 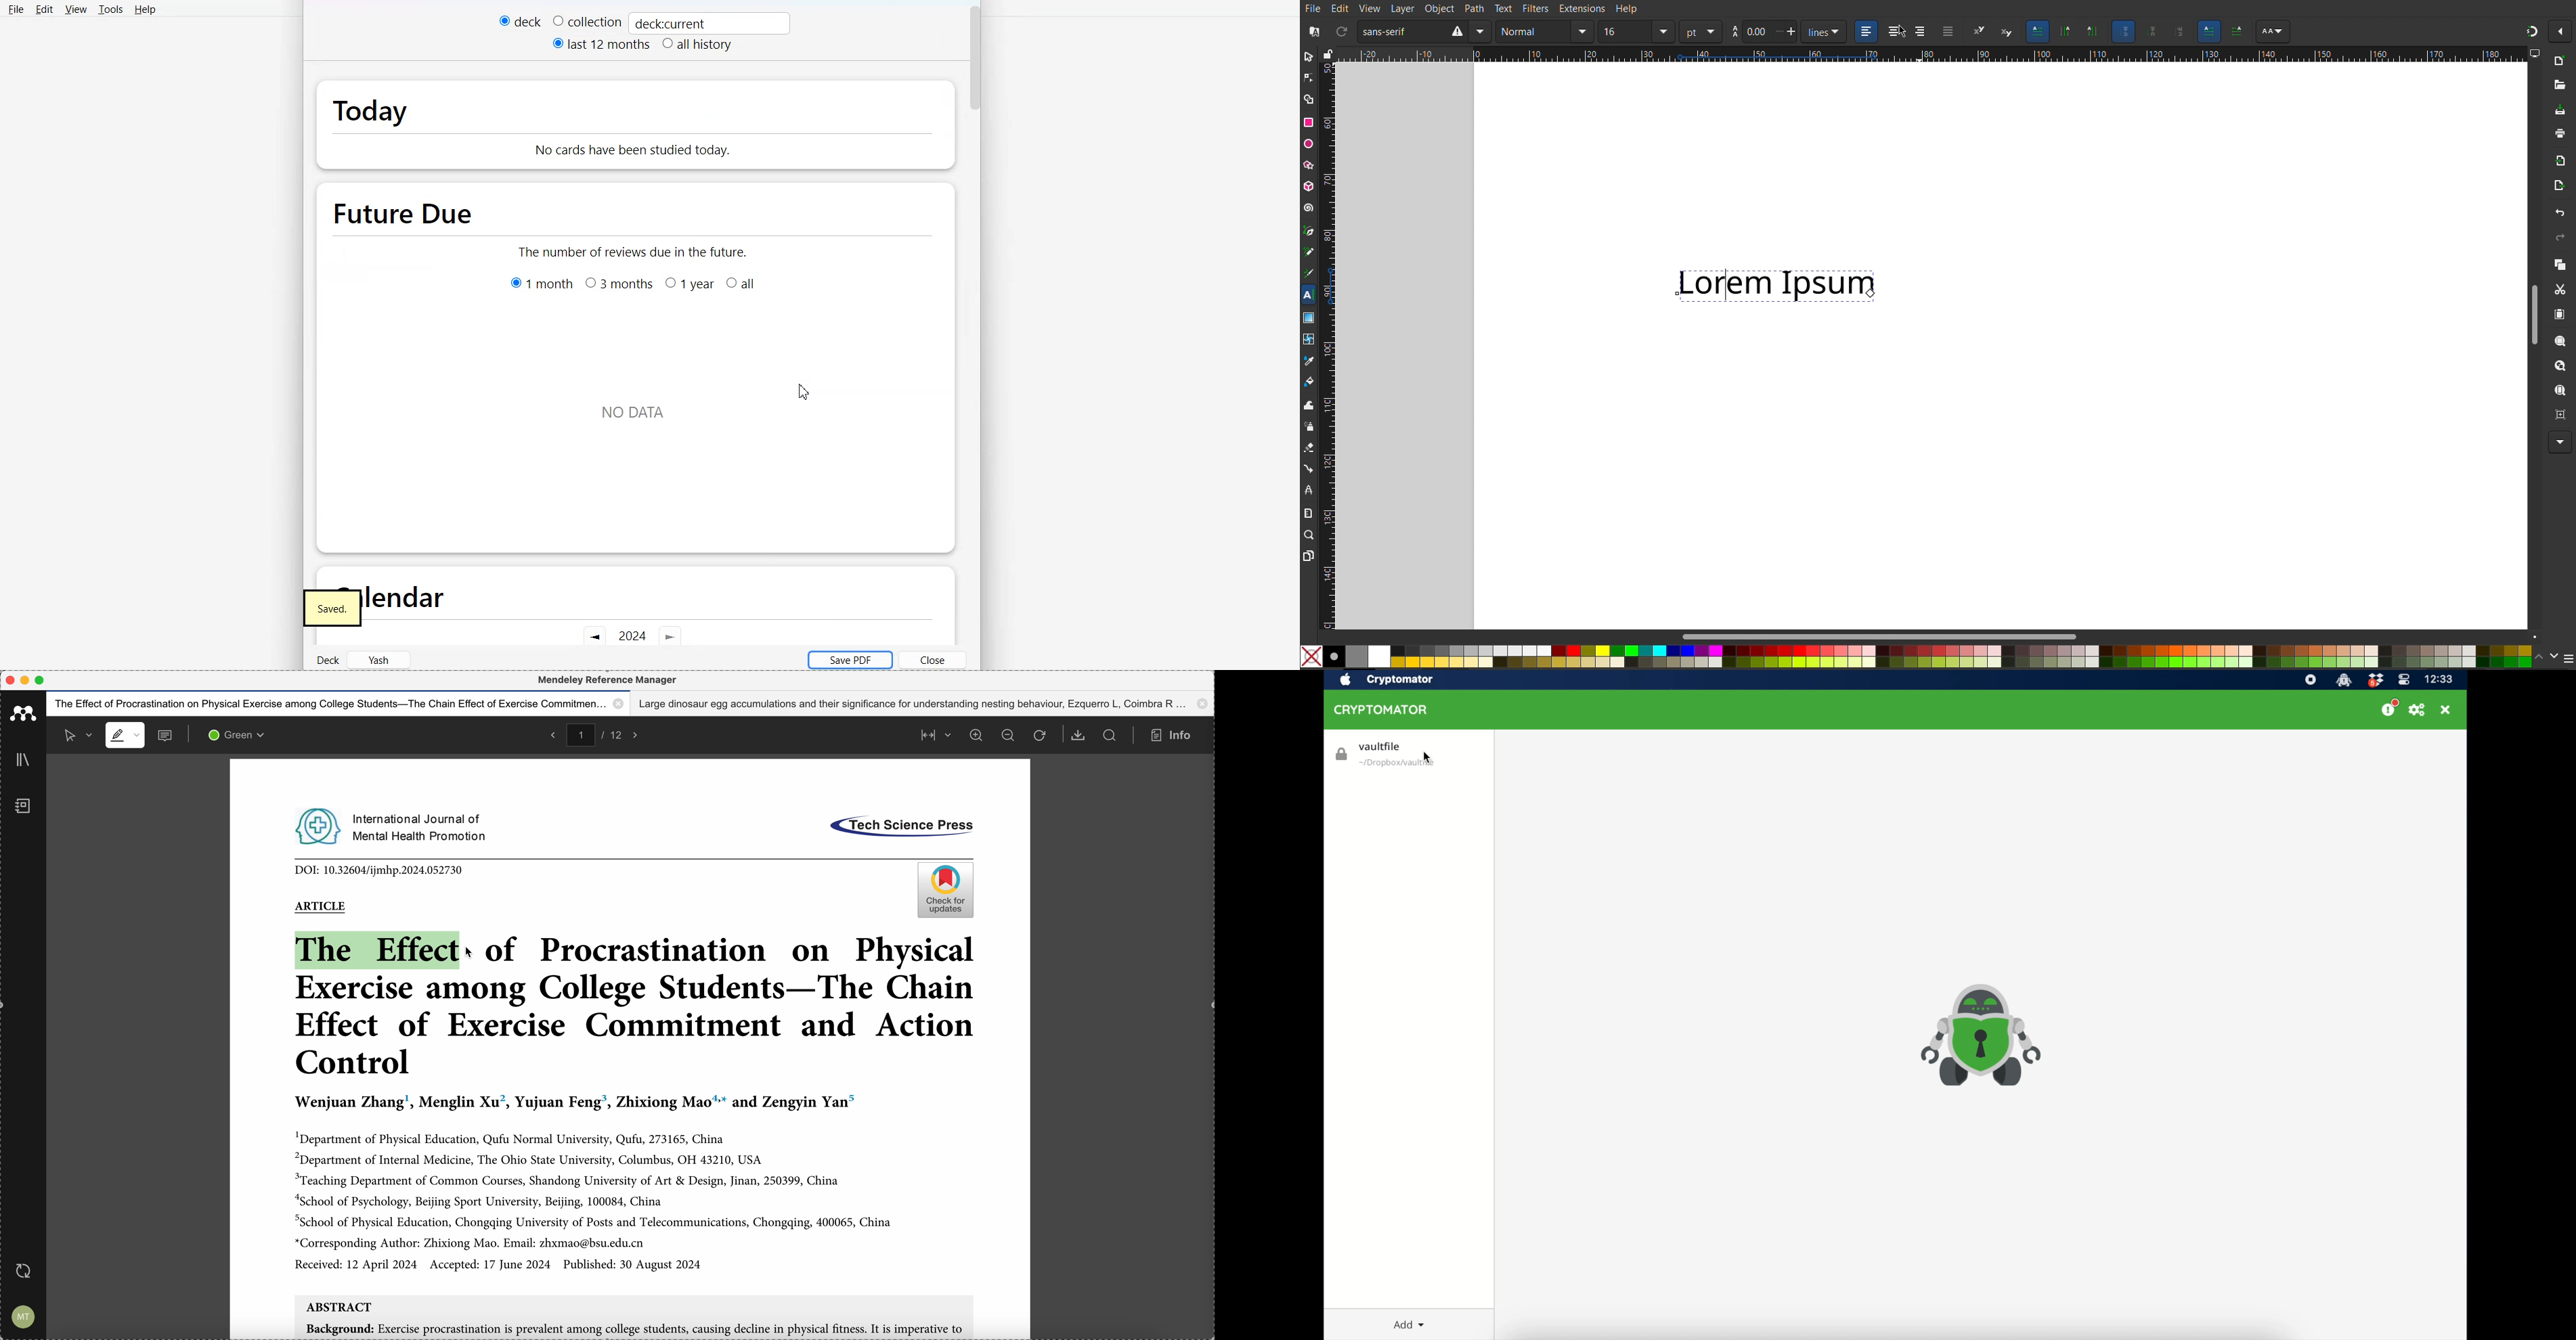 What do you see at coordinates (743, 284) in the screenshot?
I see `All` at bounding box center [743, 284].